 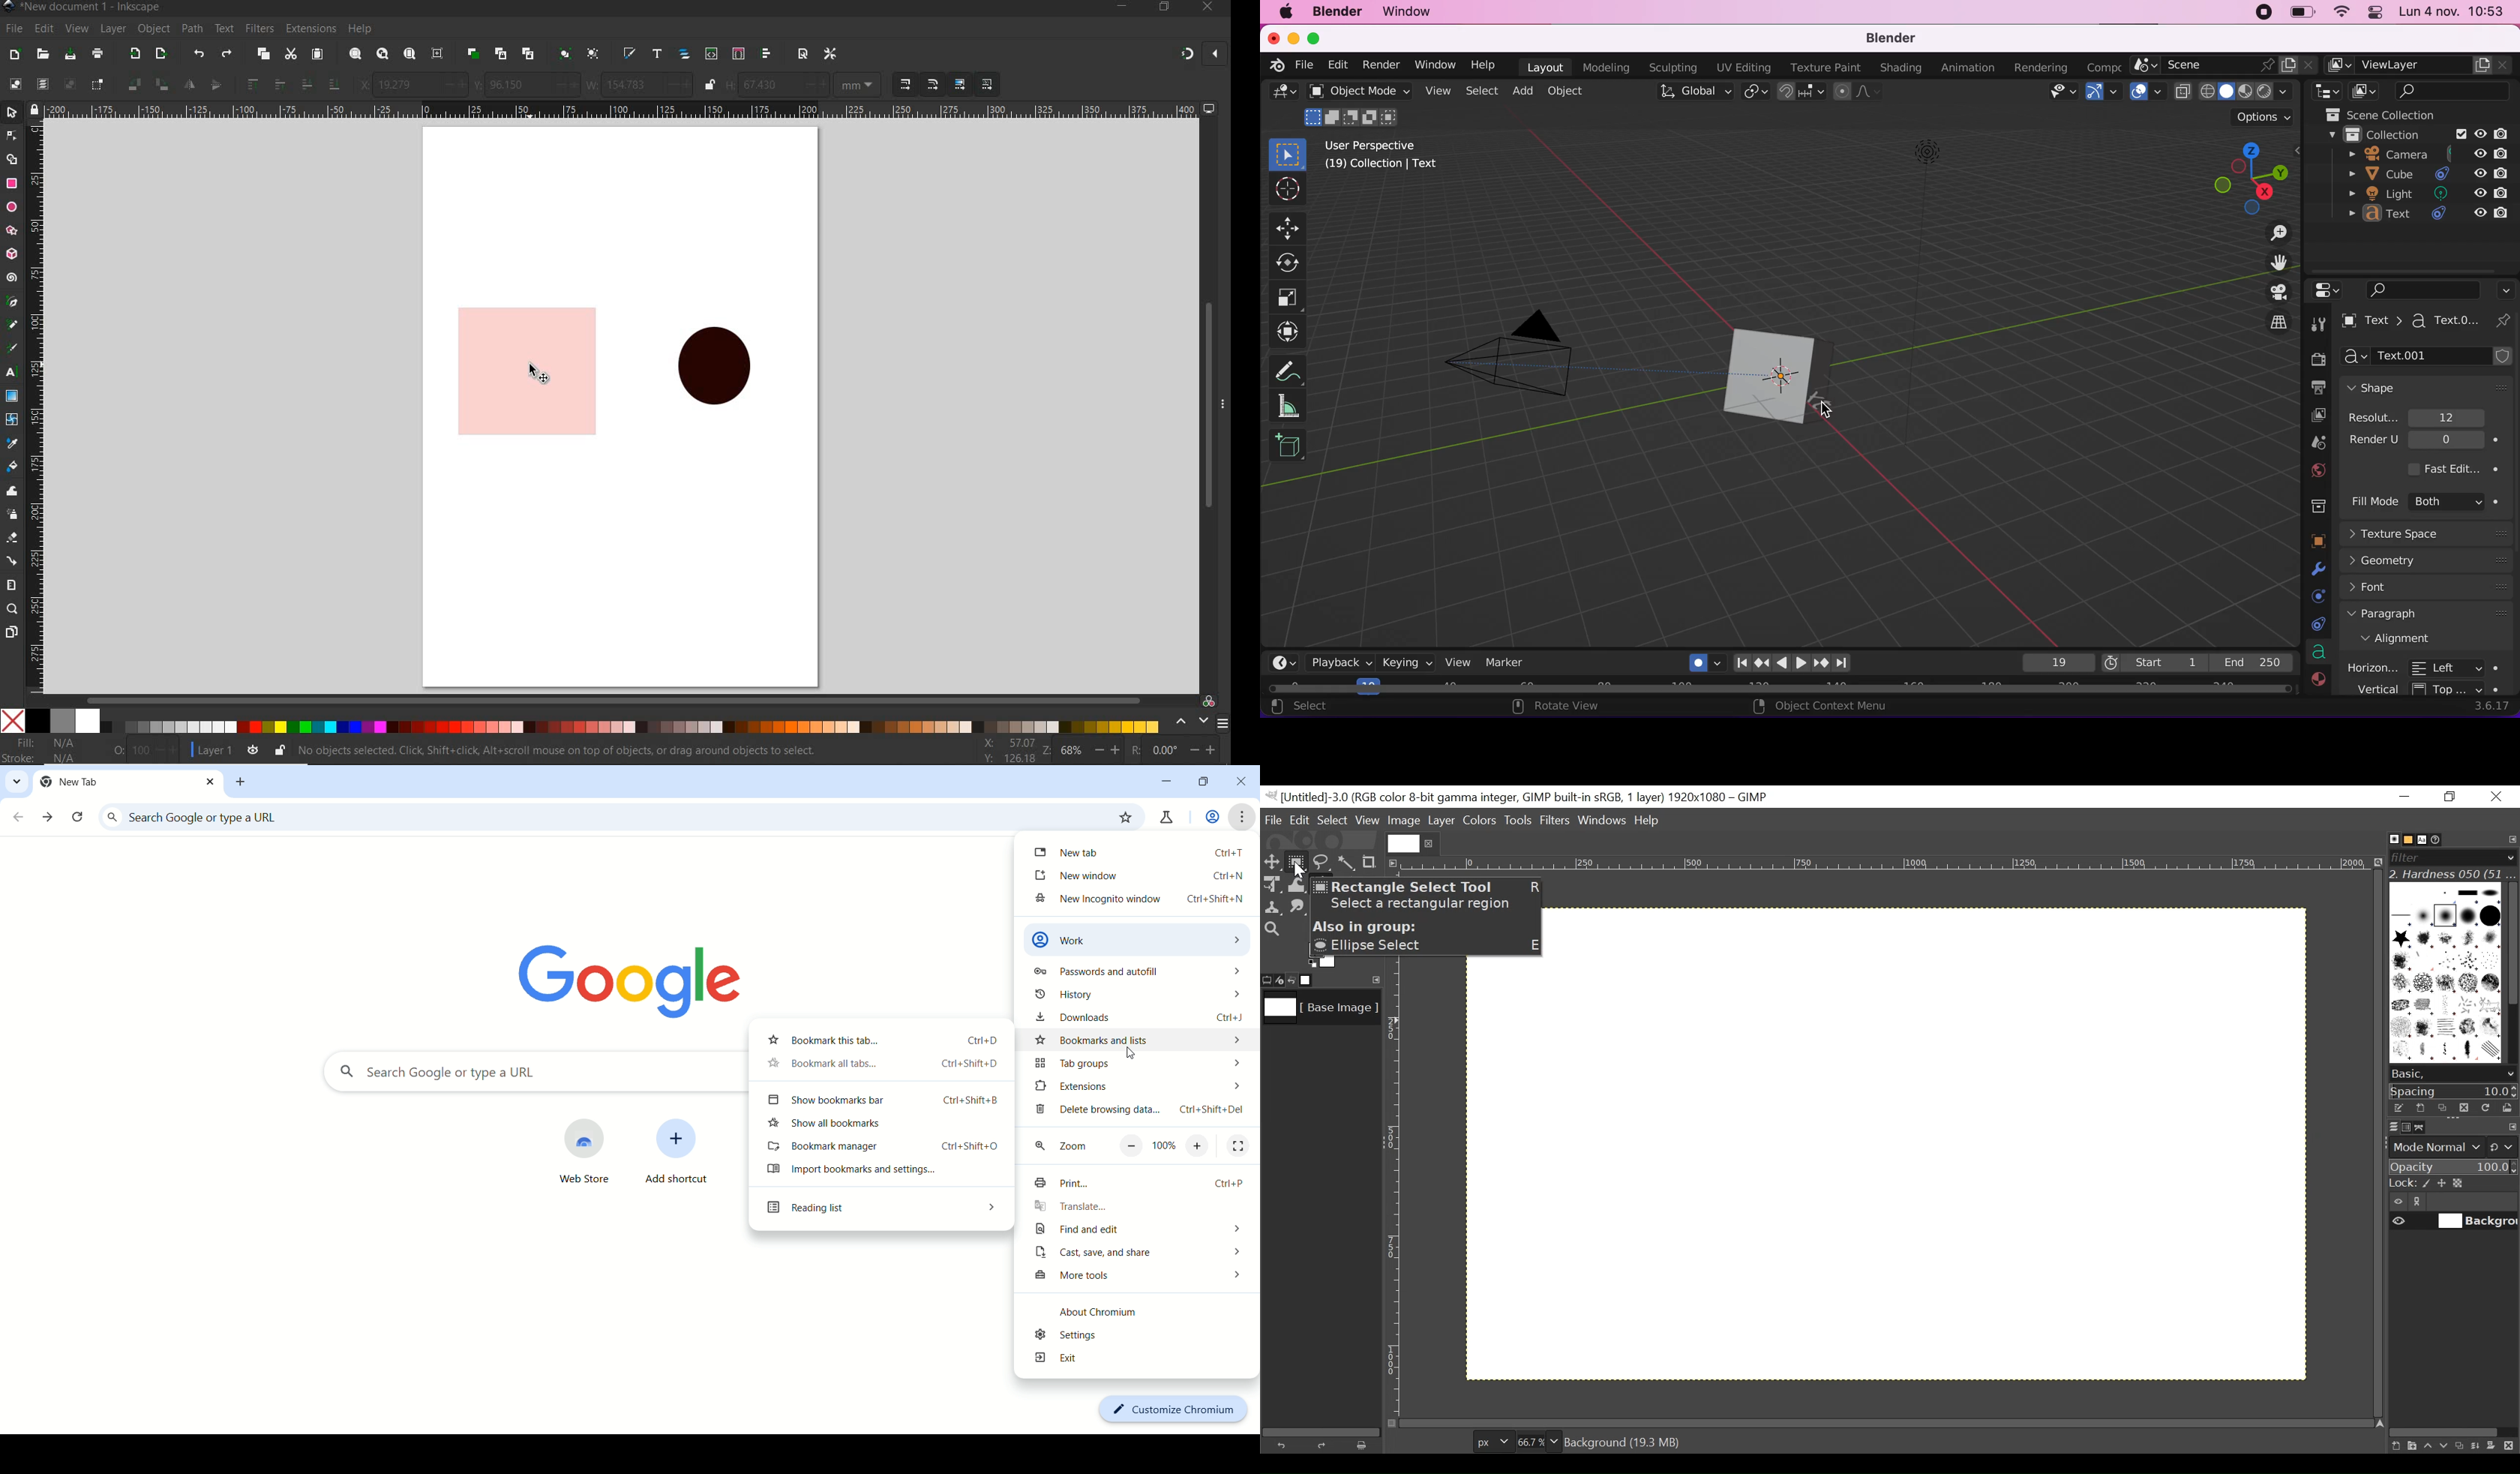 What do you see at coordinates (2332, 290) in the screenshot?
I see `editor type` at bounding box center [2332, 290].